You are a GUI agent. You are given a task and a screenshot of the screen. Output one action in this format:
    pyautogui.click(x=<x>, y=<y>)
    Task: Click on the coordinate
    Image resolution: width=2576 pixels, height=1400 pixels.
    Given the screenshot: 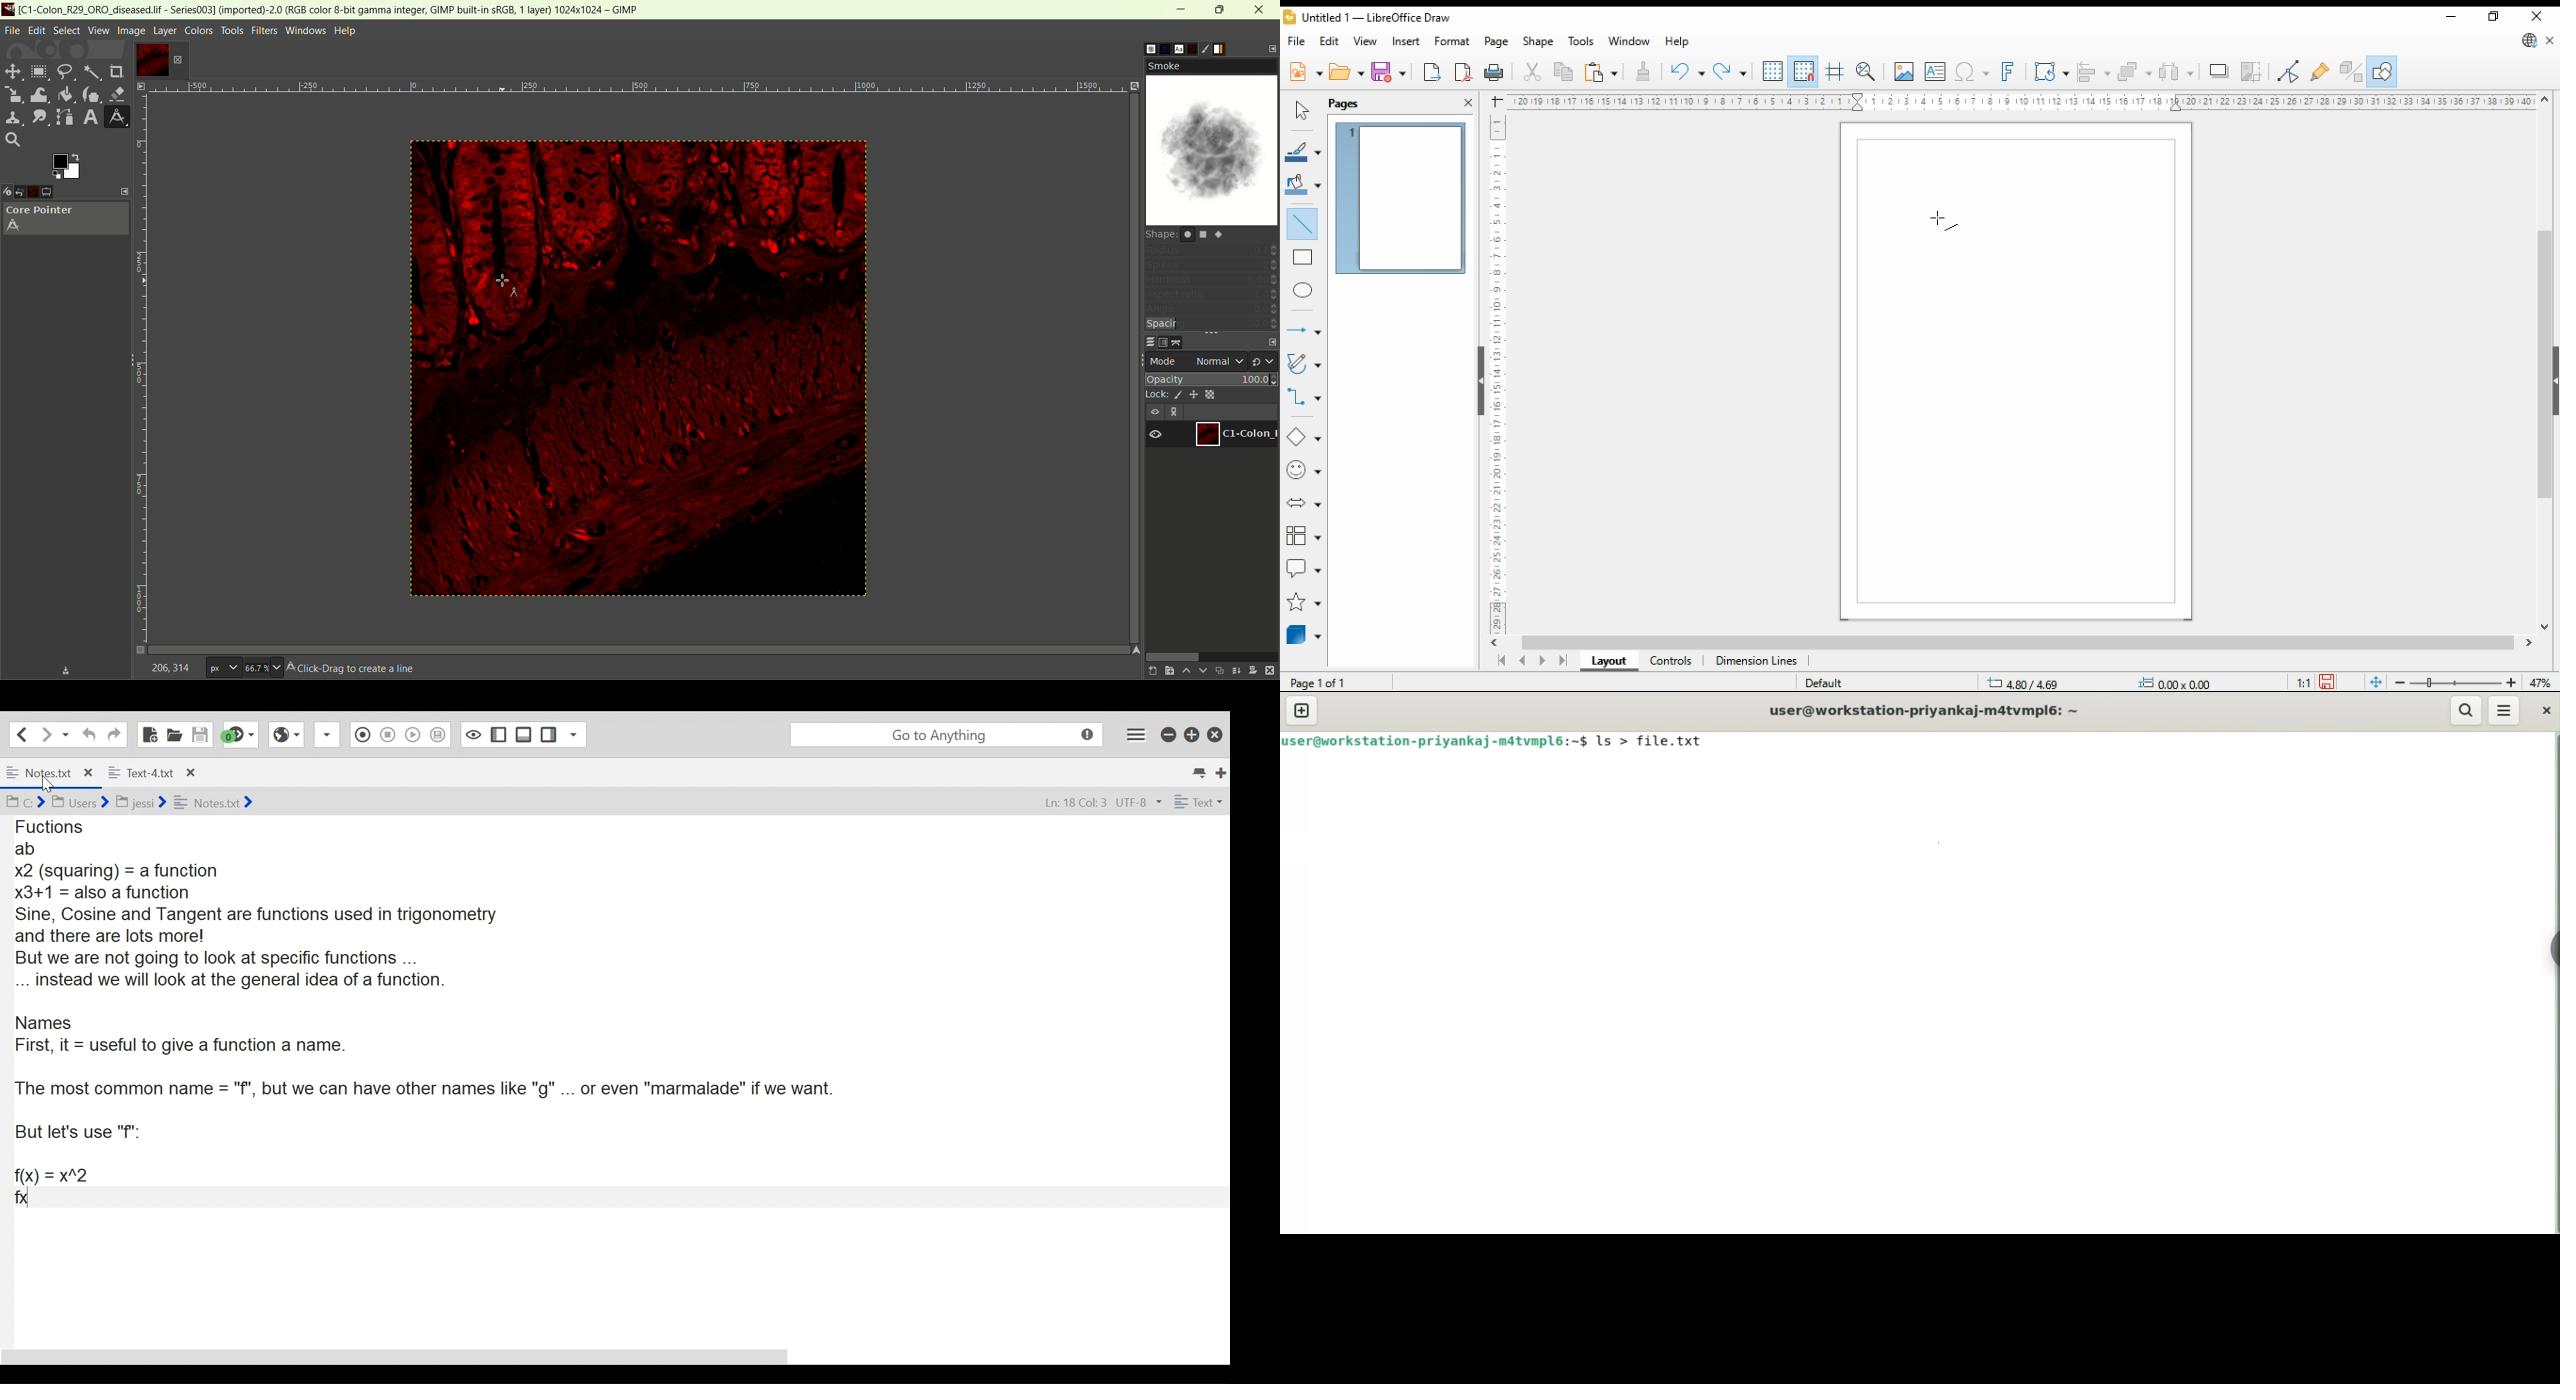 What is the action you would take?
    pyautogui.click(x=169, y=667)
    